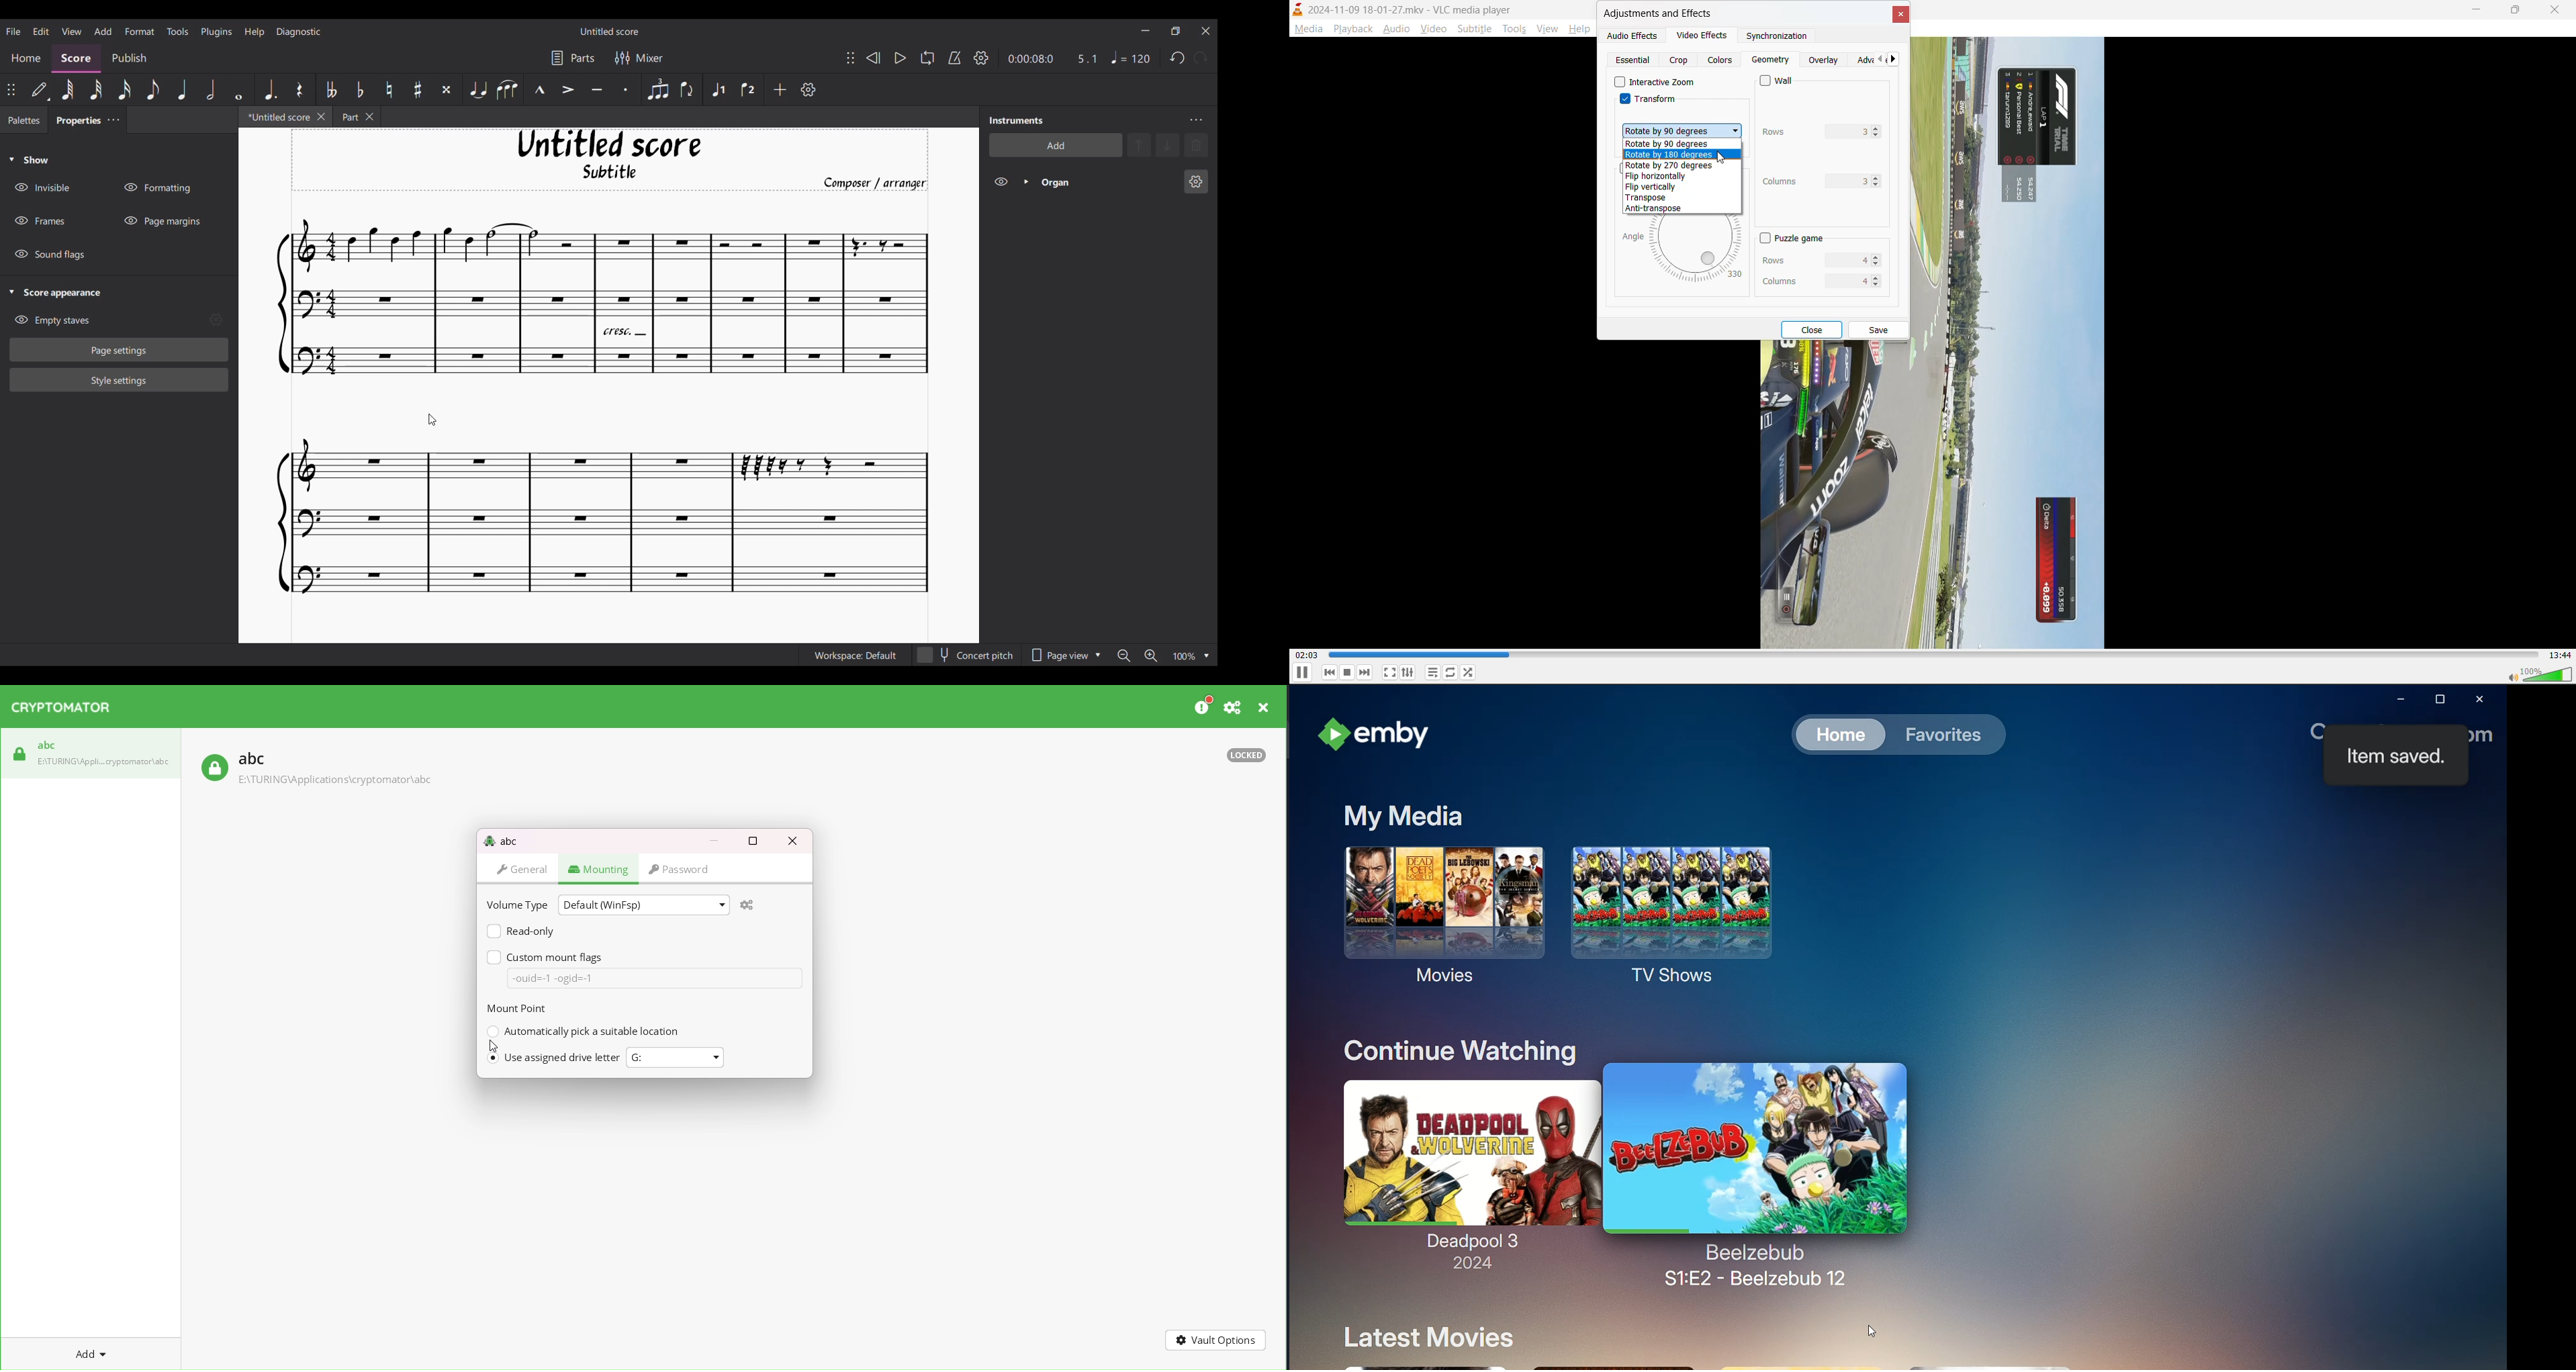  What do you see at coordinates (1175, 31) in the screenshot?
I see `Show interface in a smaller tab` at bounding box center [1175, 31].